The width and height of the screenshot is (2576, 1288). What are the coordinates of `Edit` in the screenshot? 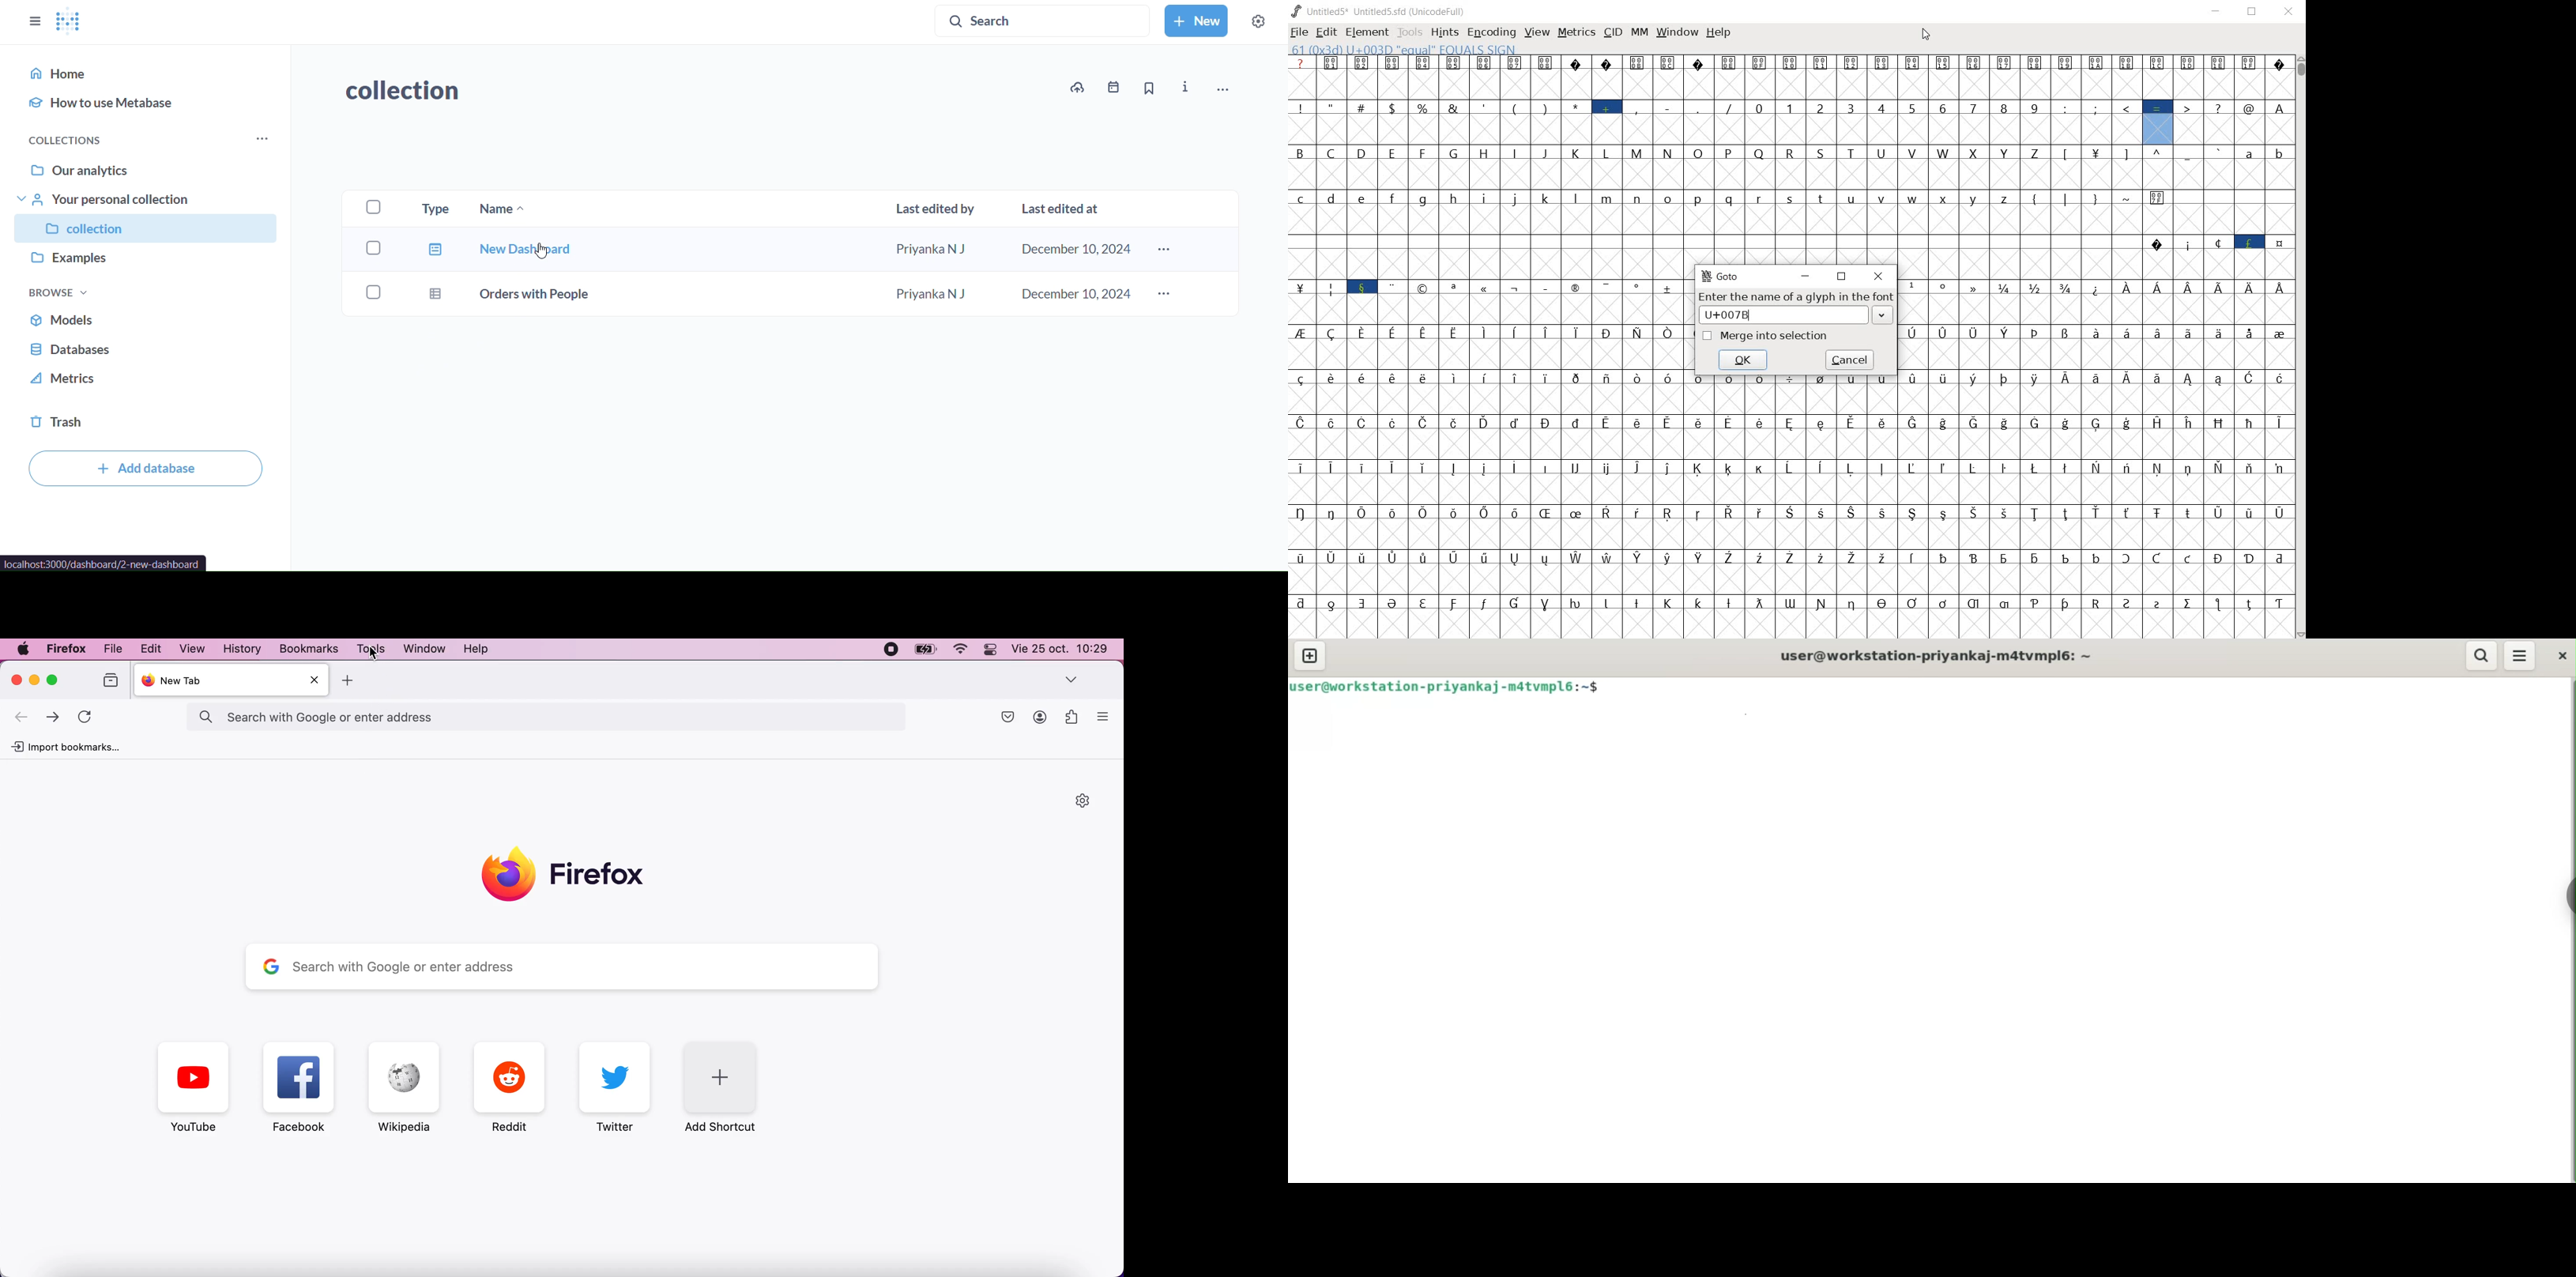 It's located at (151, 649).